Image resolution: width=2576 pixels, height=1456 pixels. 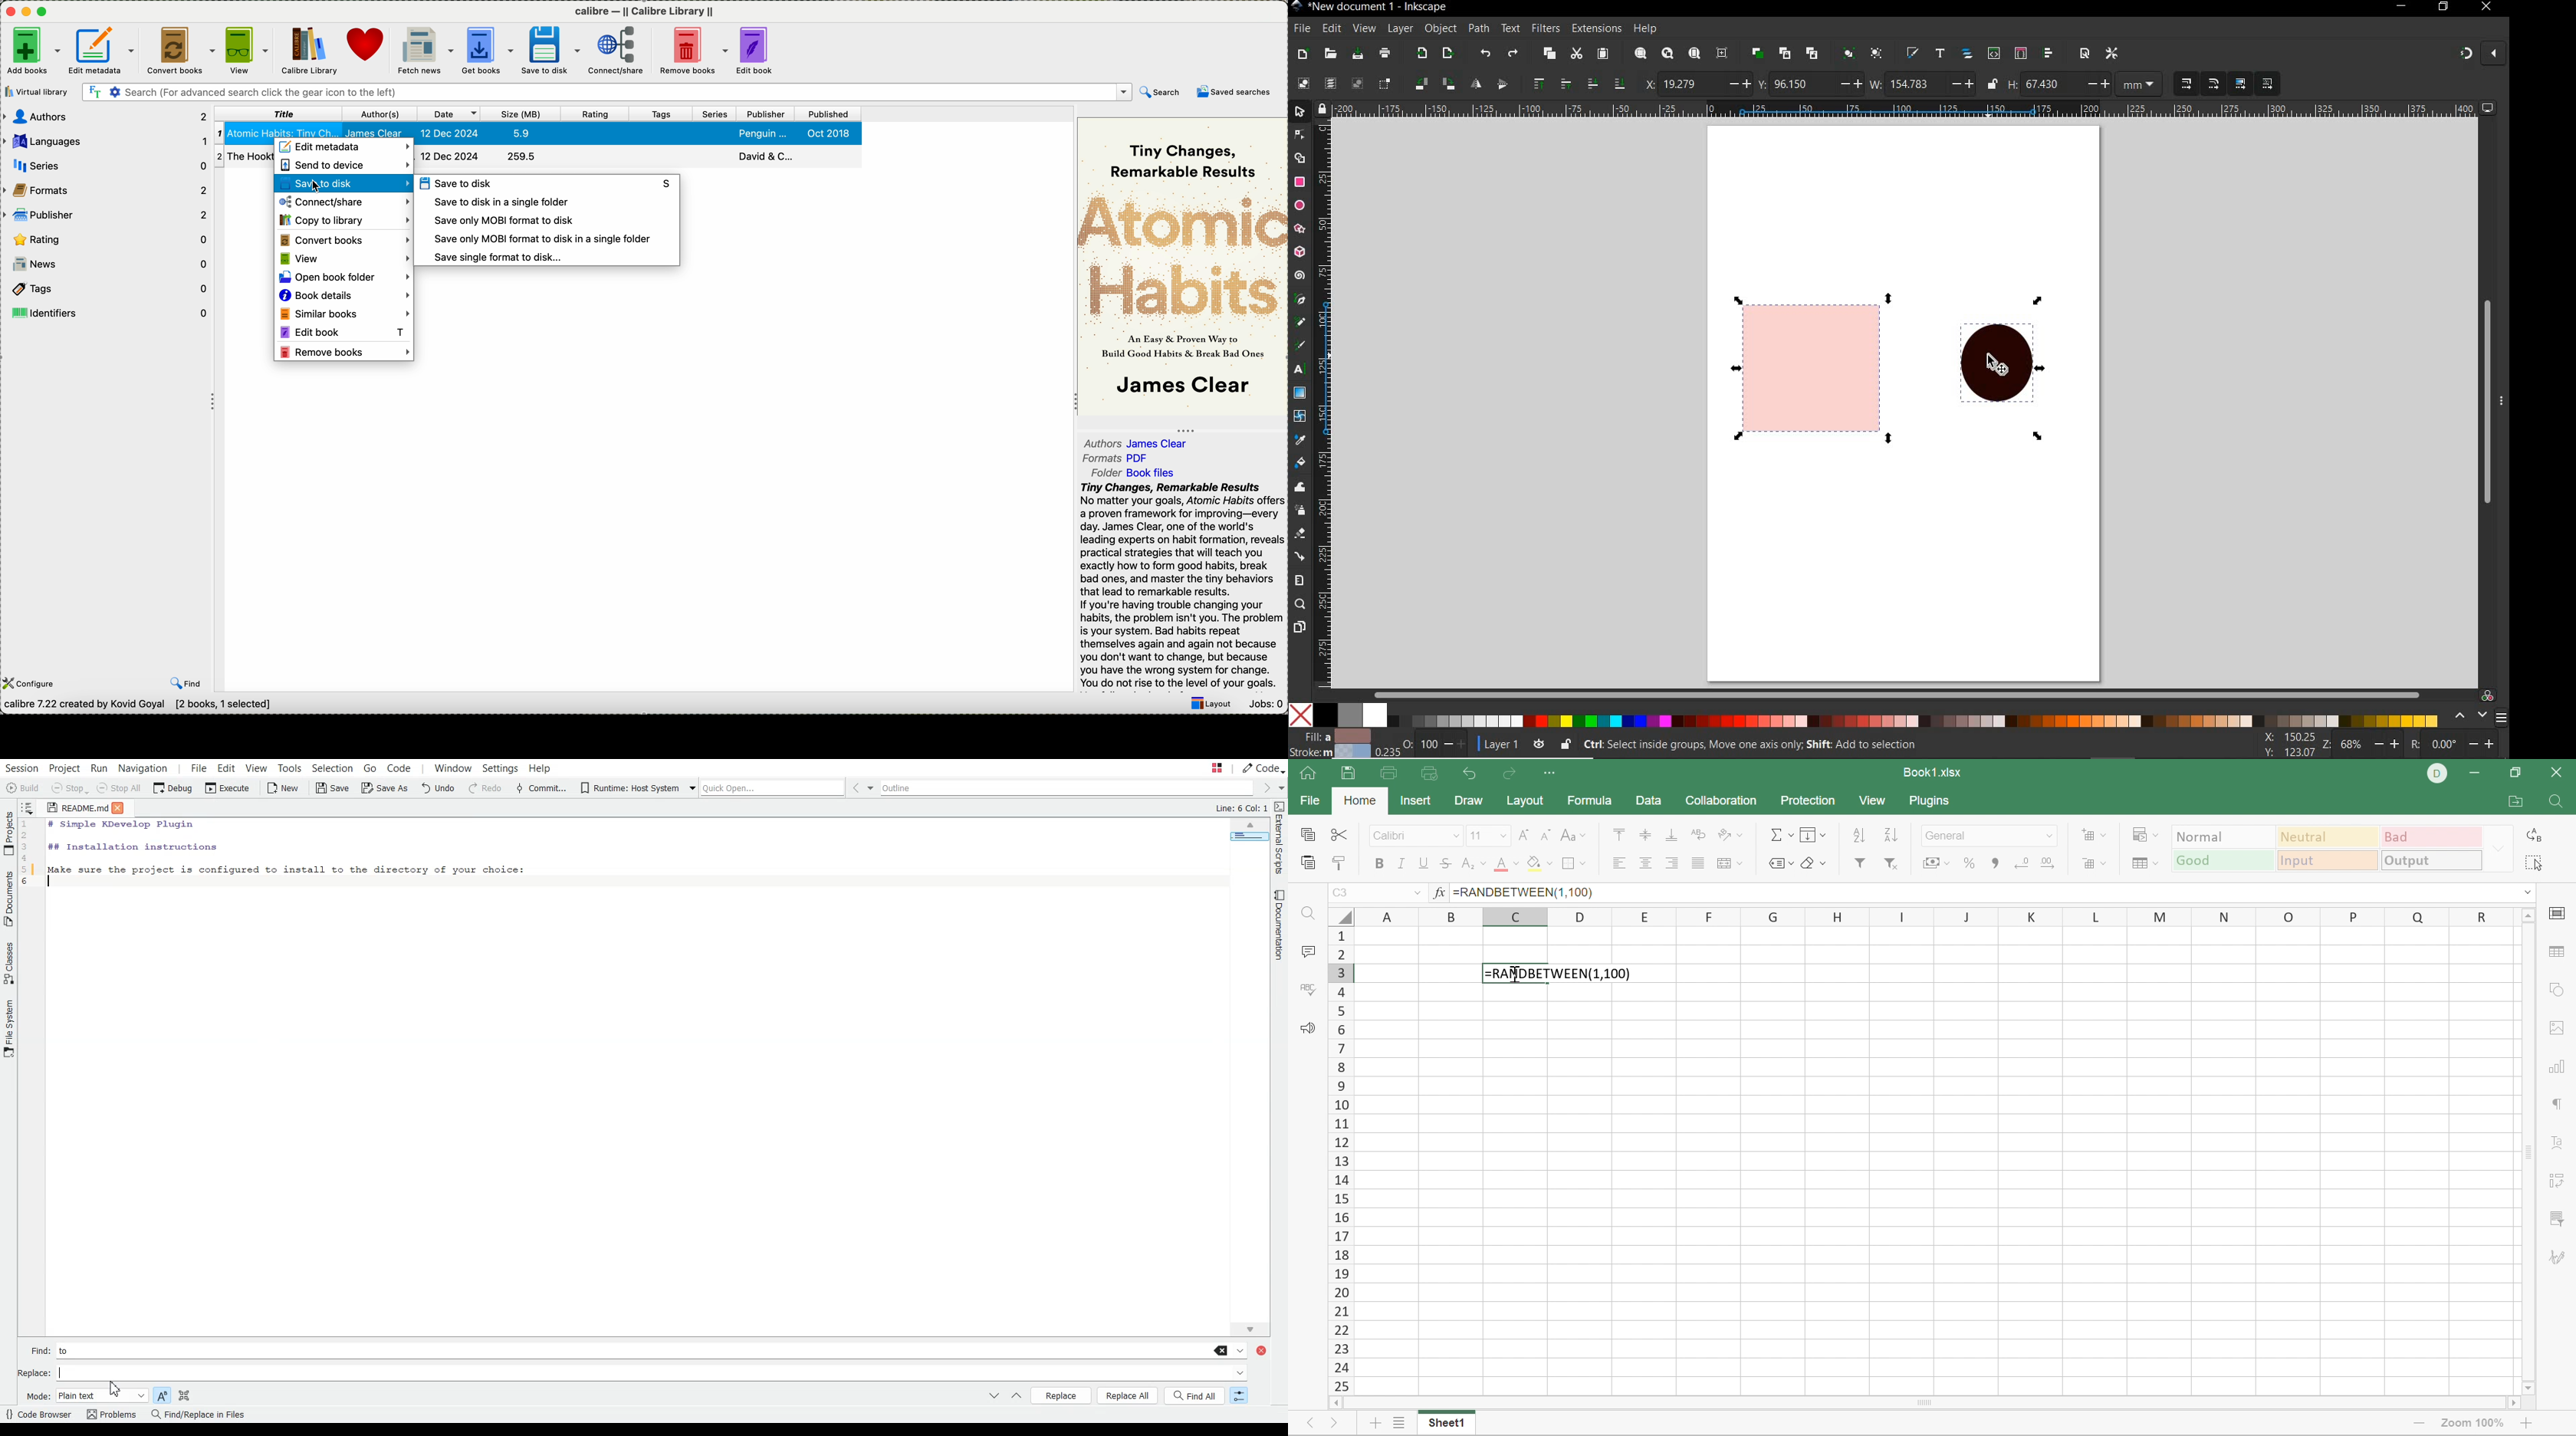 What do you see at coordinates (1398, 1421) in the screenshot?
I see `List of sheets` at bounding box center [1398, 1421].